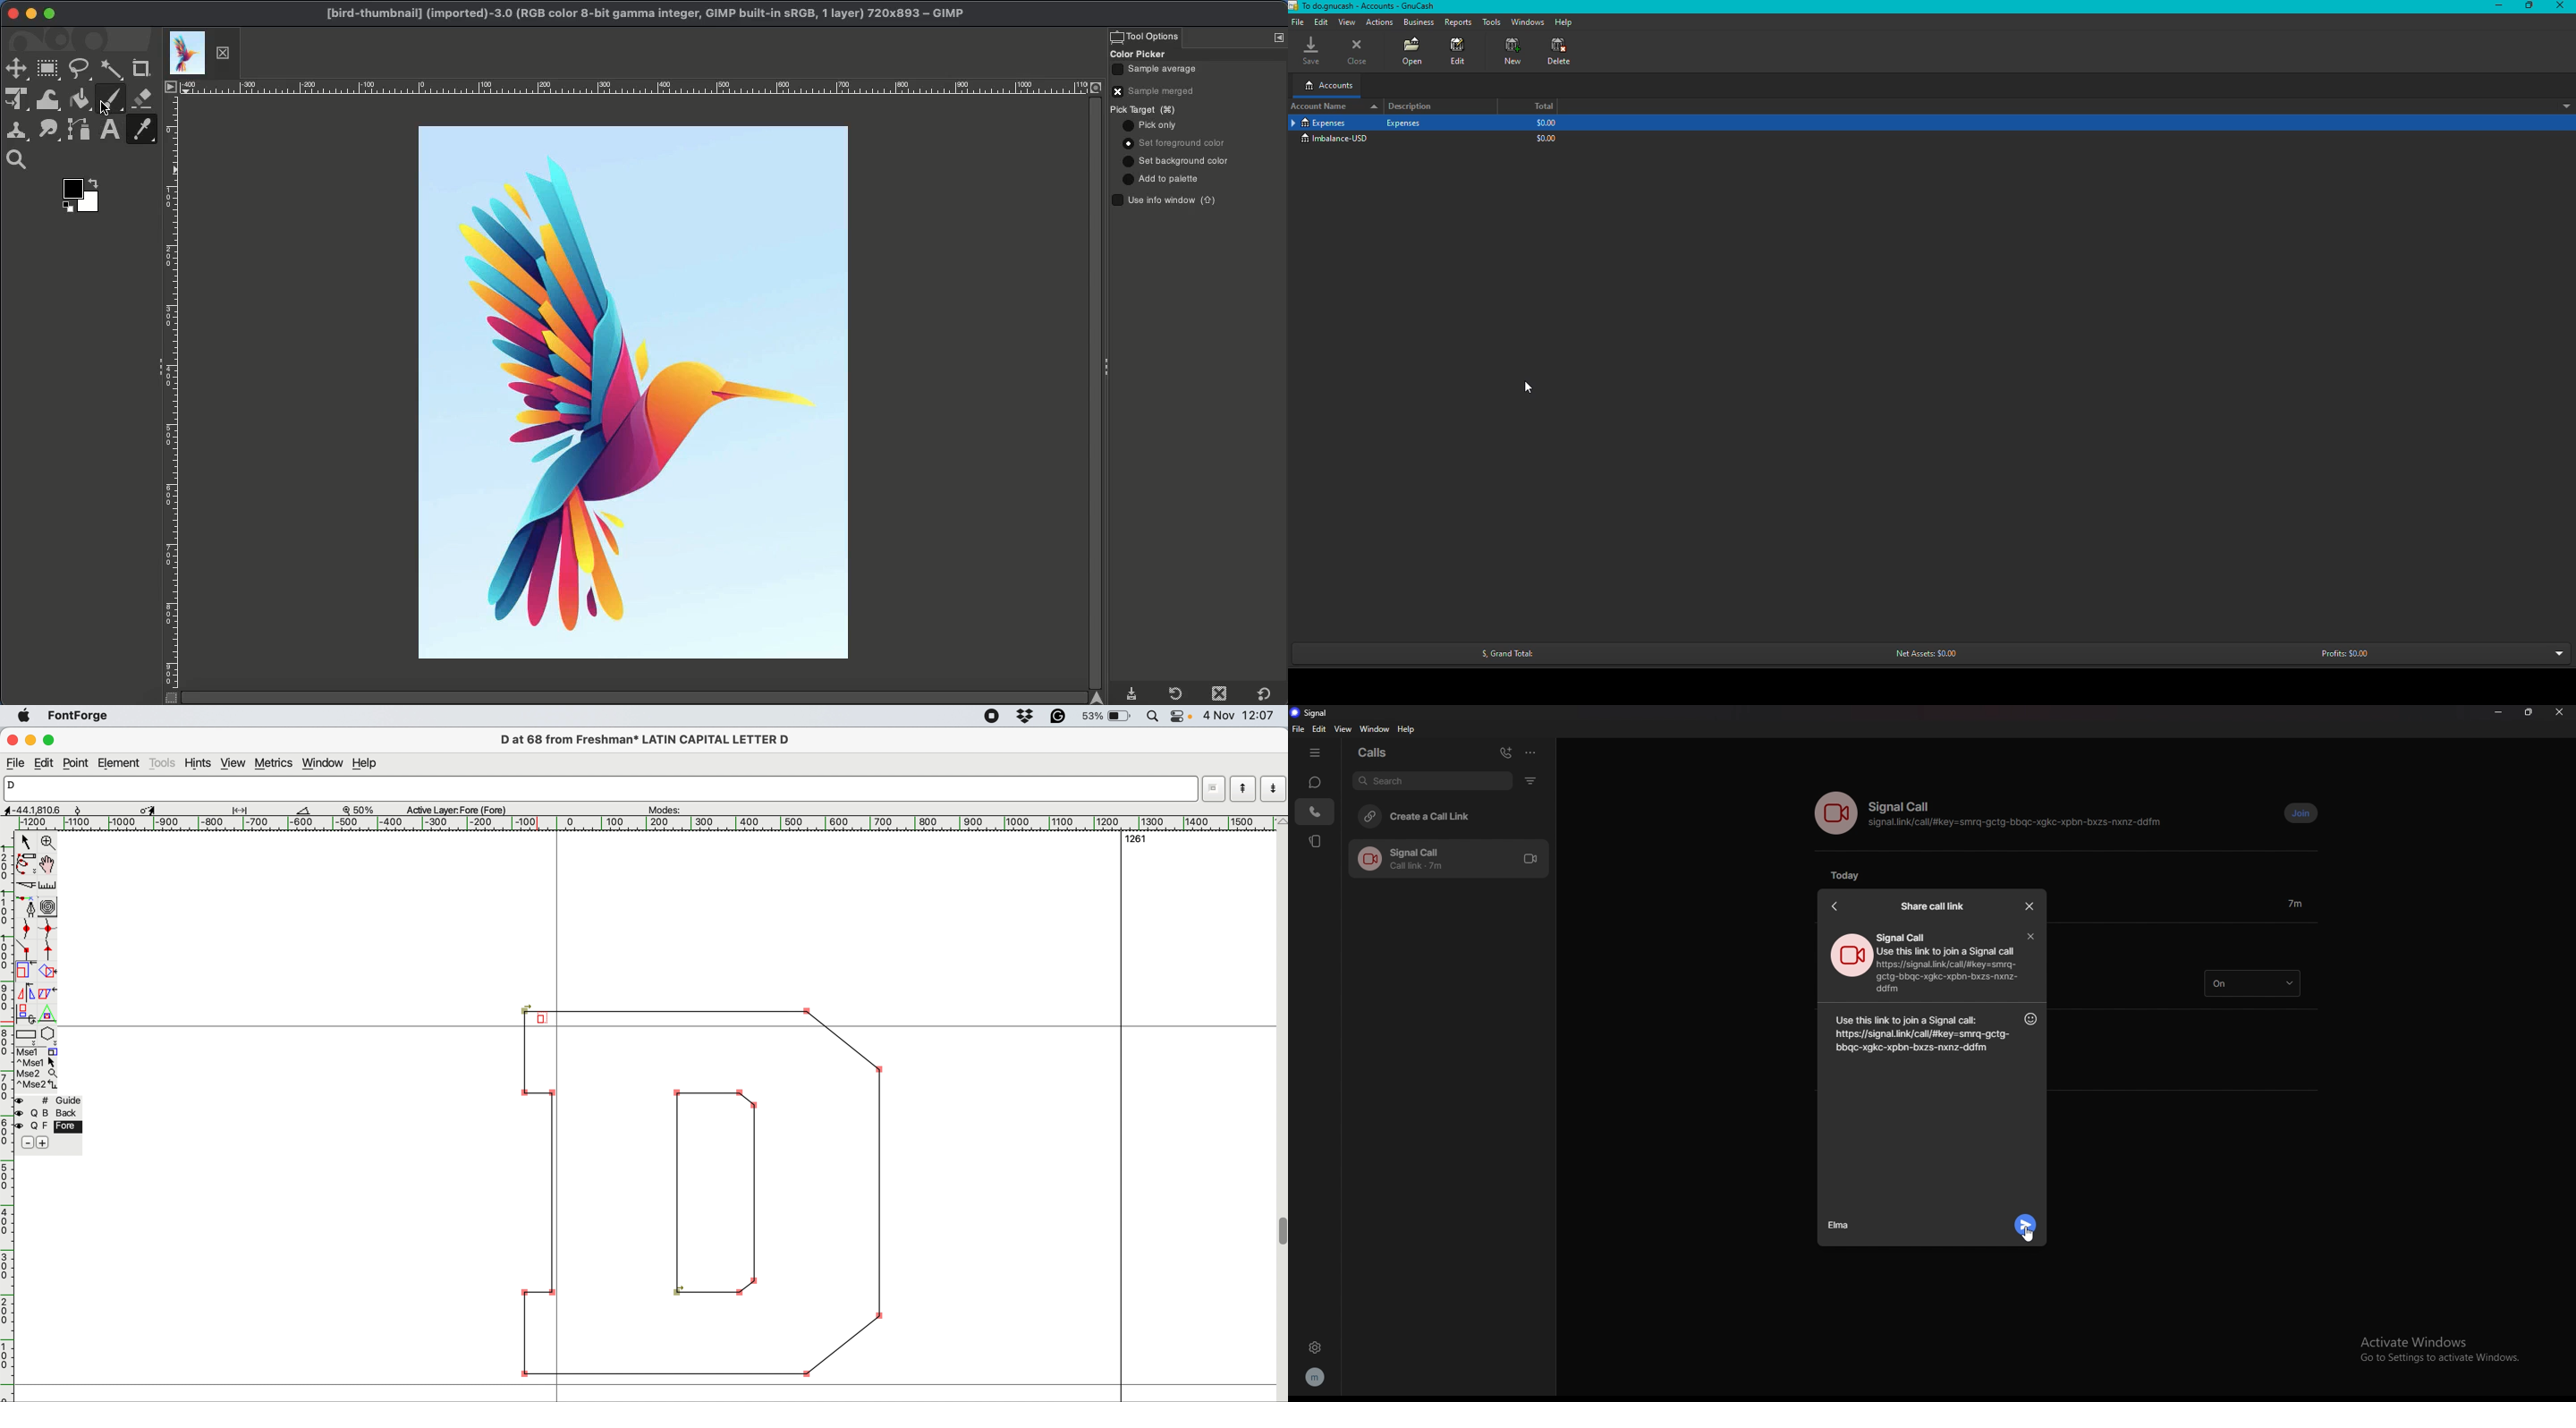 The width and height of the screenshot is (2576, 1428). What do you see at coordinates (25, 1143) in the screenshot?
I see `remove` at bounding box center [25, 1143].